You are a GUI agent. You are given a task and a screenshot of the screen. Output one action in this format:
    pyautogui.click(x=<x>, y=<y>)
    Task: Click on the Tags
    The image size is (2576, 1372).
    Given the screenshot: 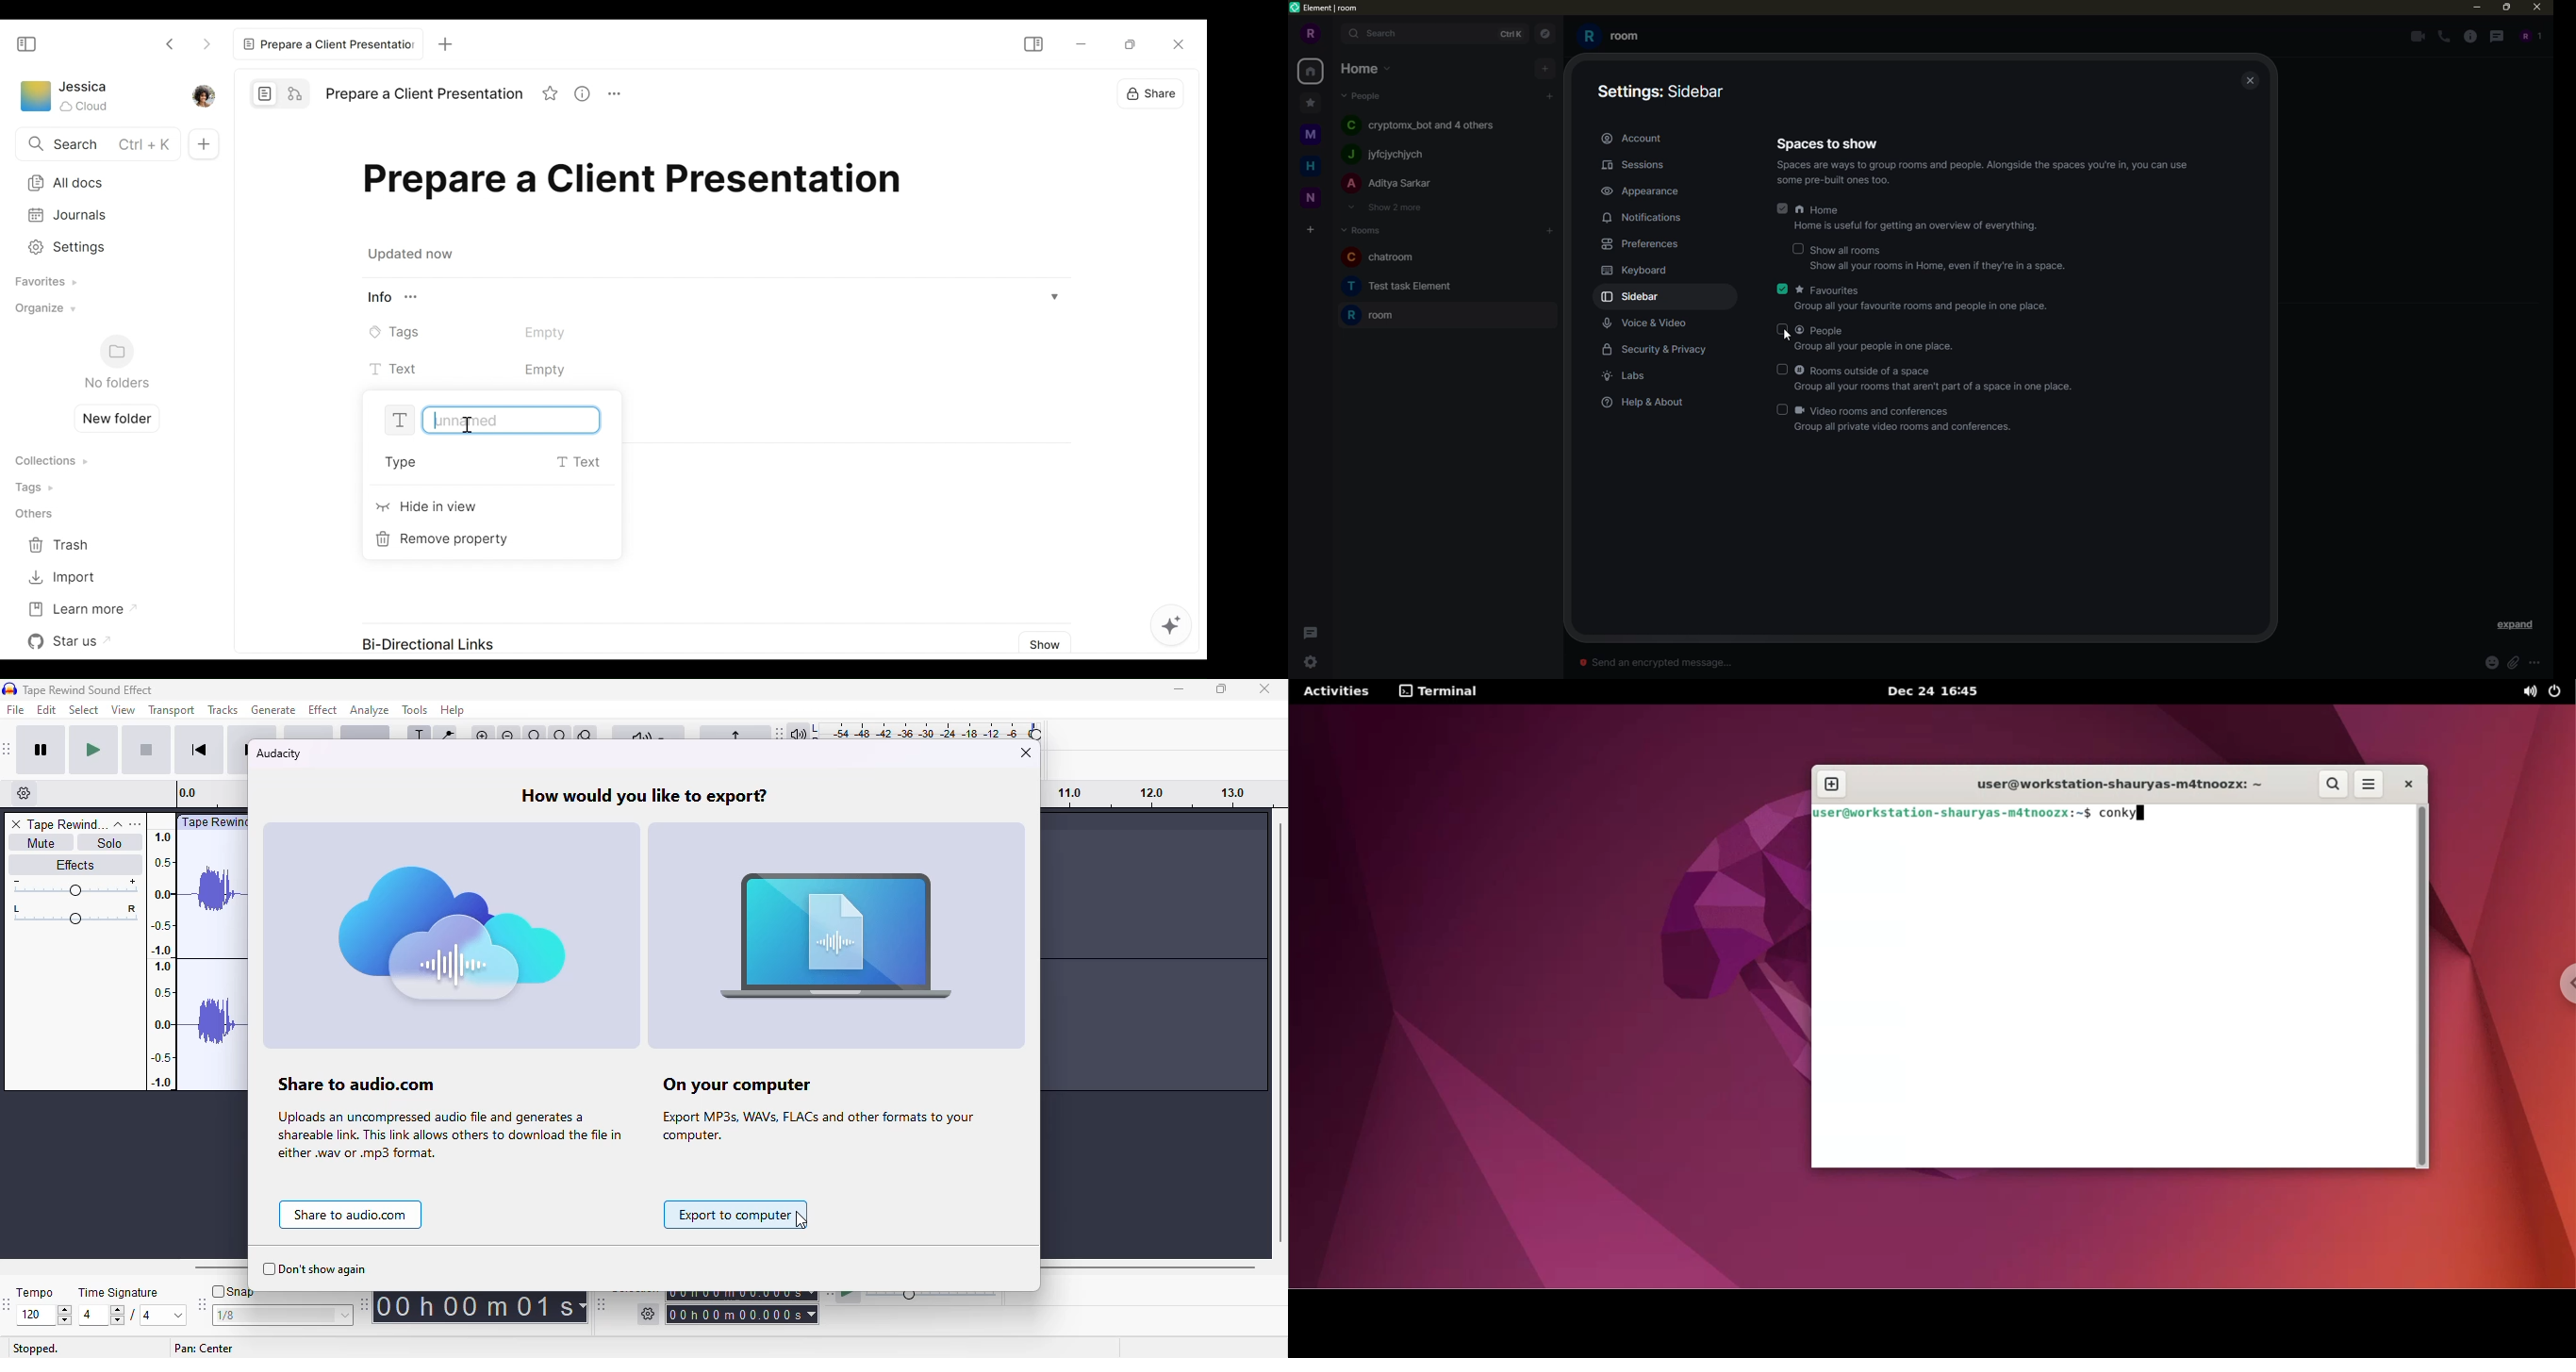 What is the action you would take?
    pyautogui.click(x=38, y=487)
    